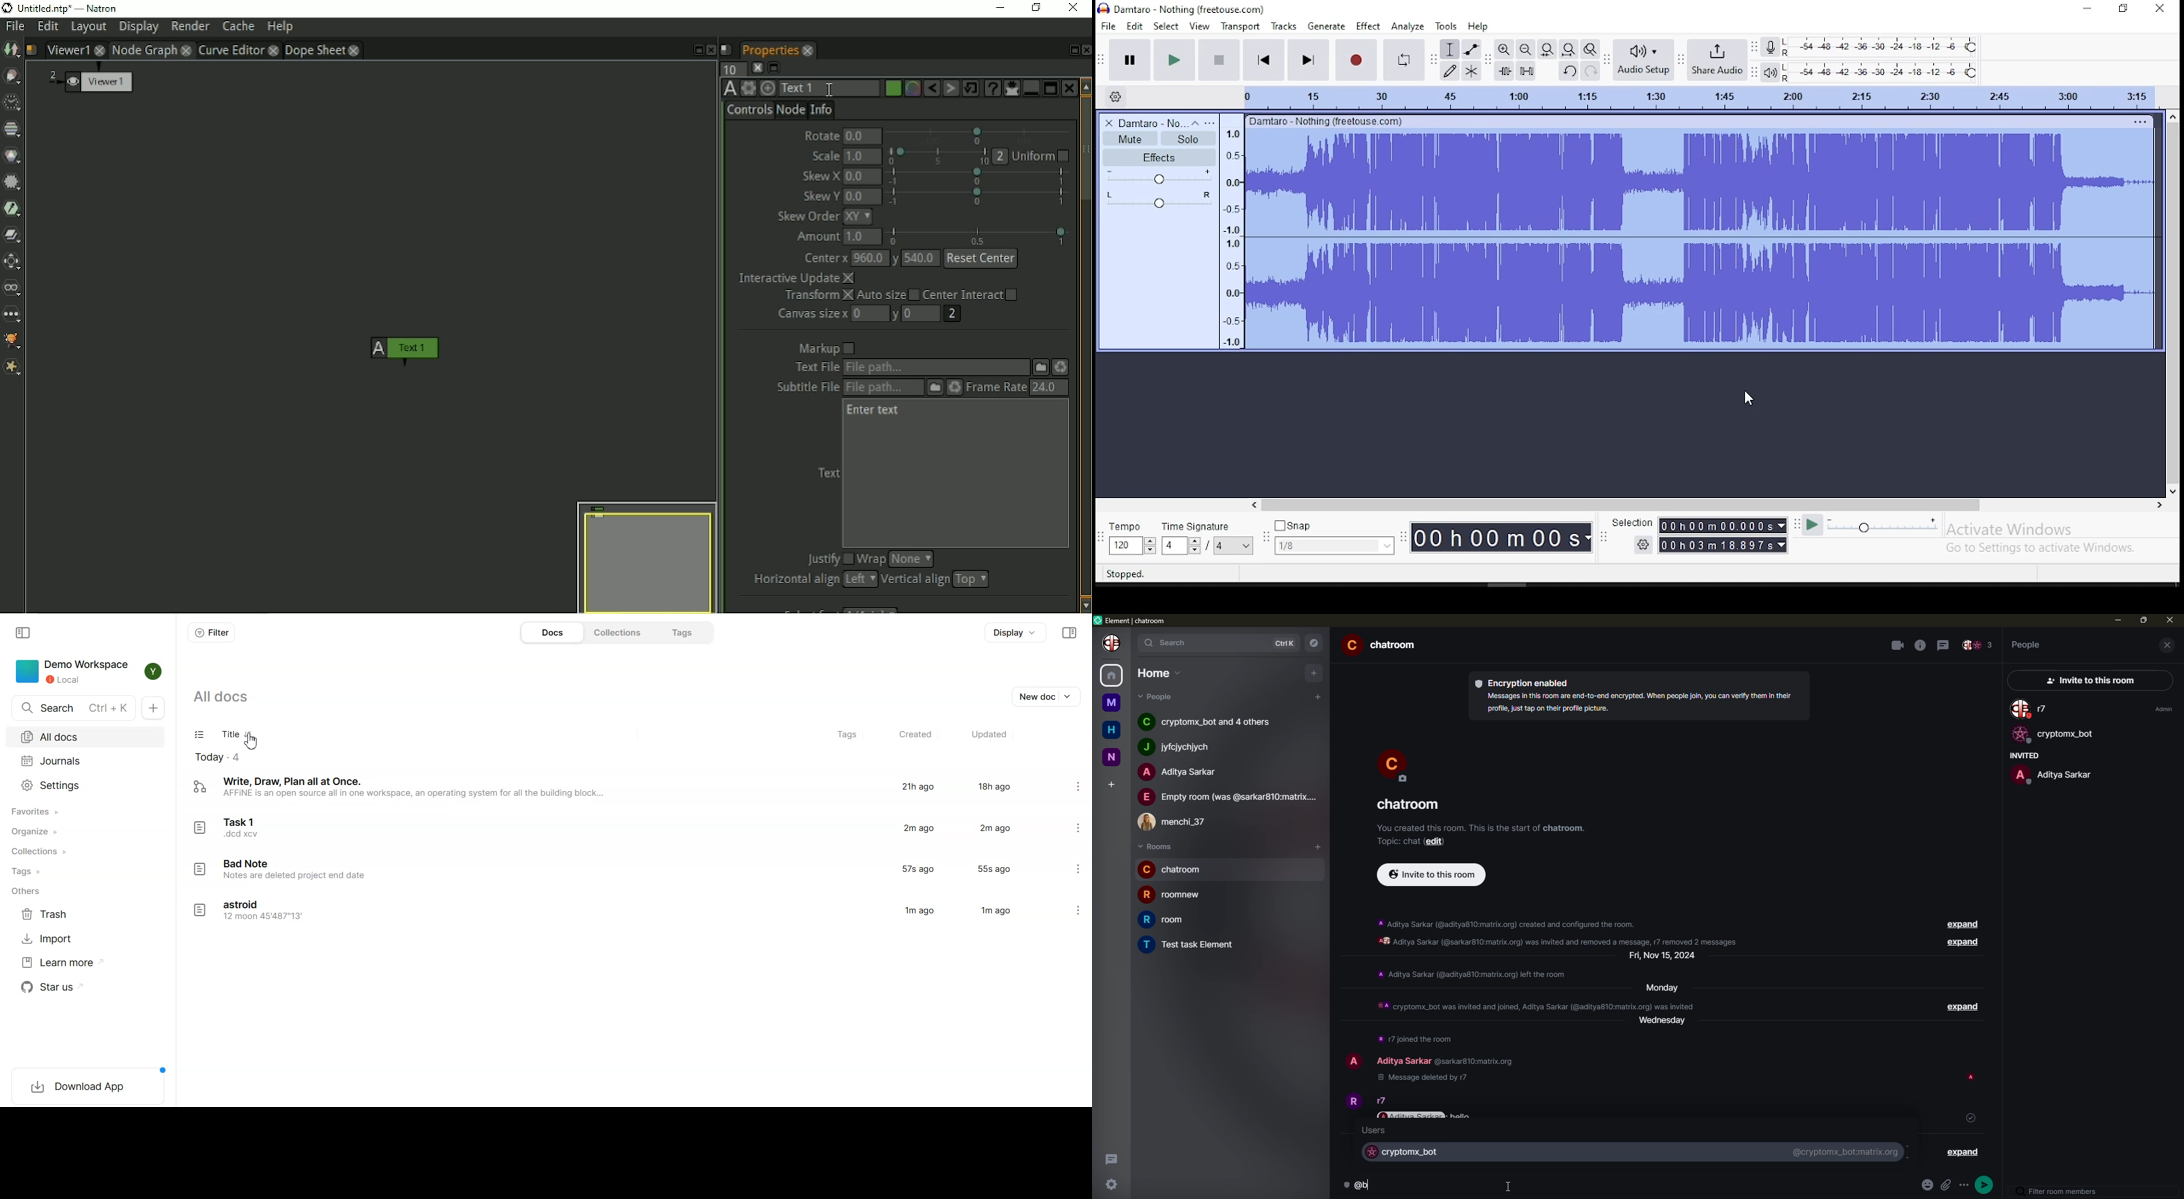  What do you see at coordinates (1182, 747) in the screenshot?
I see `people` at bounding box center [1182, 747].